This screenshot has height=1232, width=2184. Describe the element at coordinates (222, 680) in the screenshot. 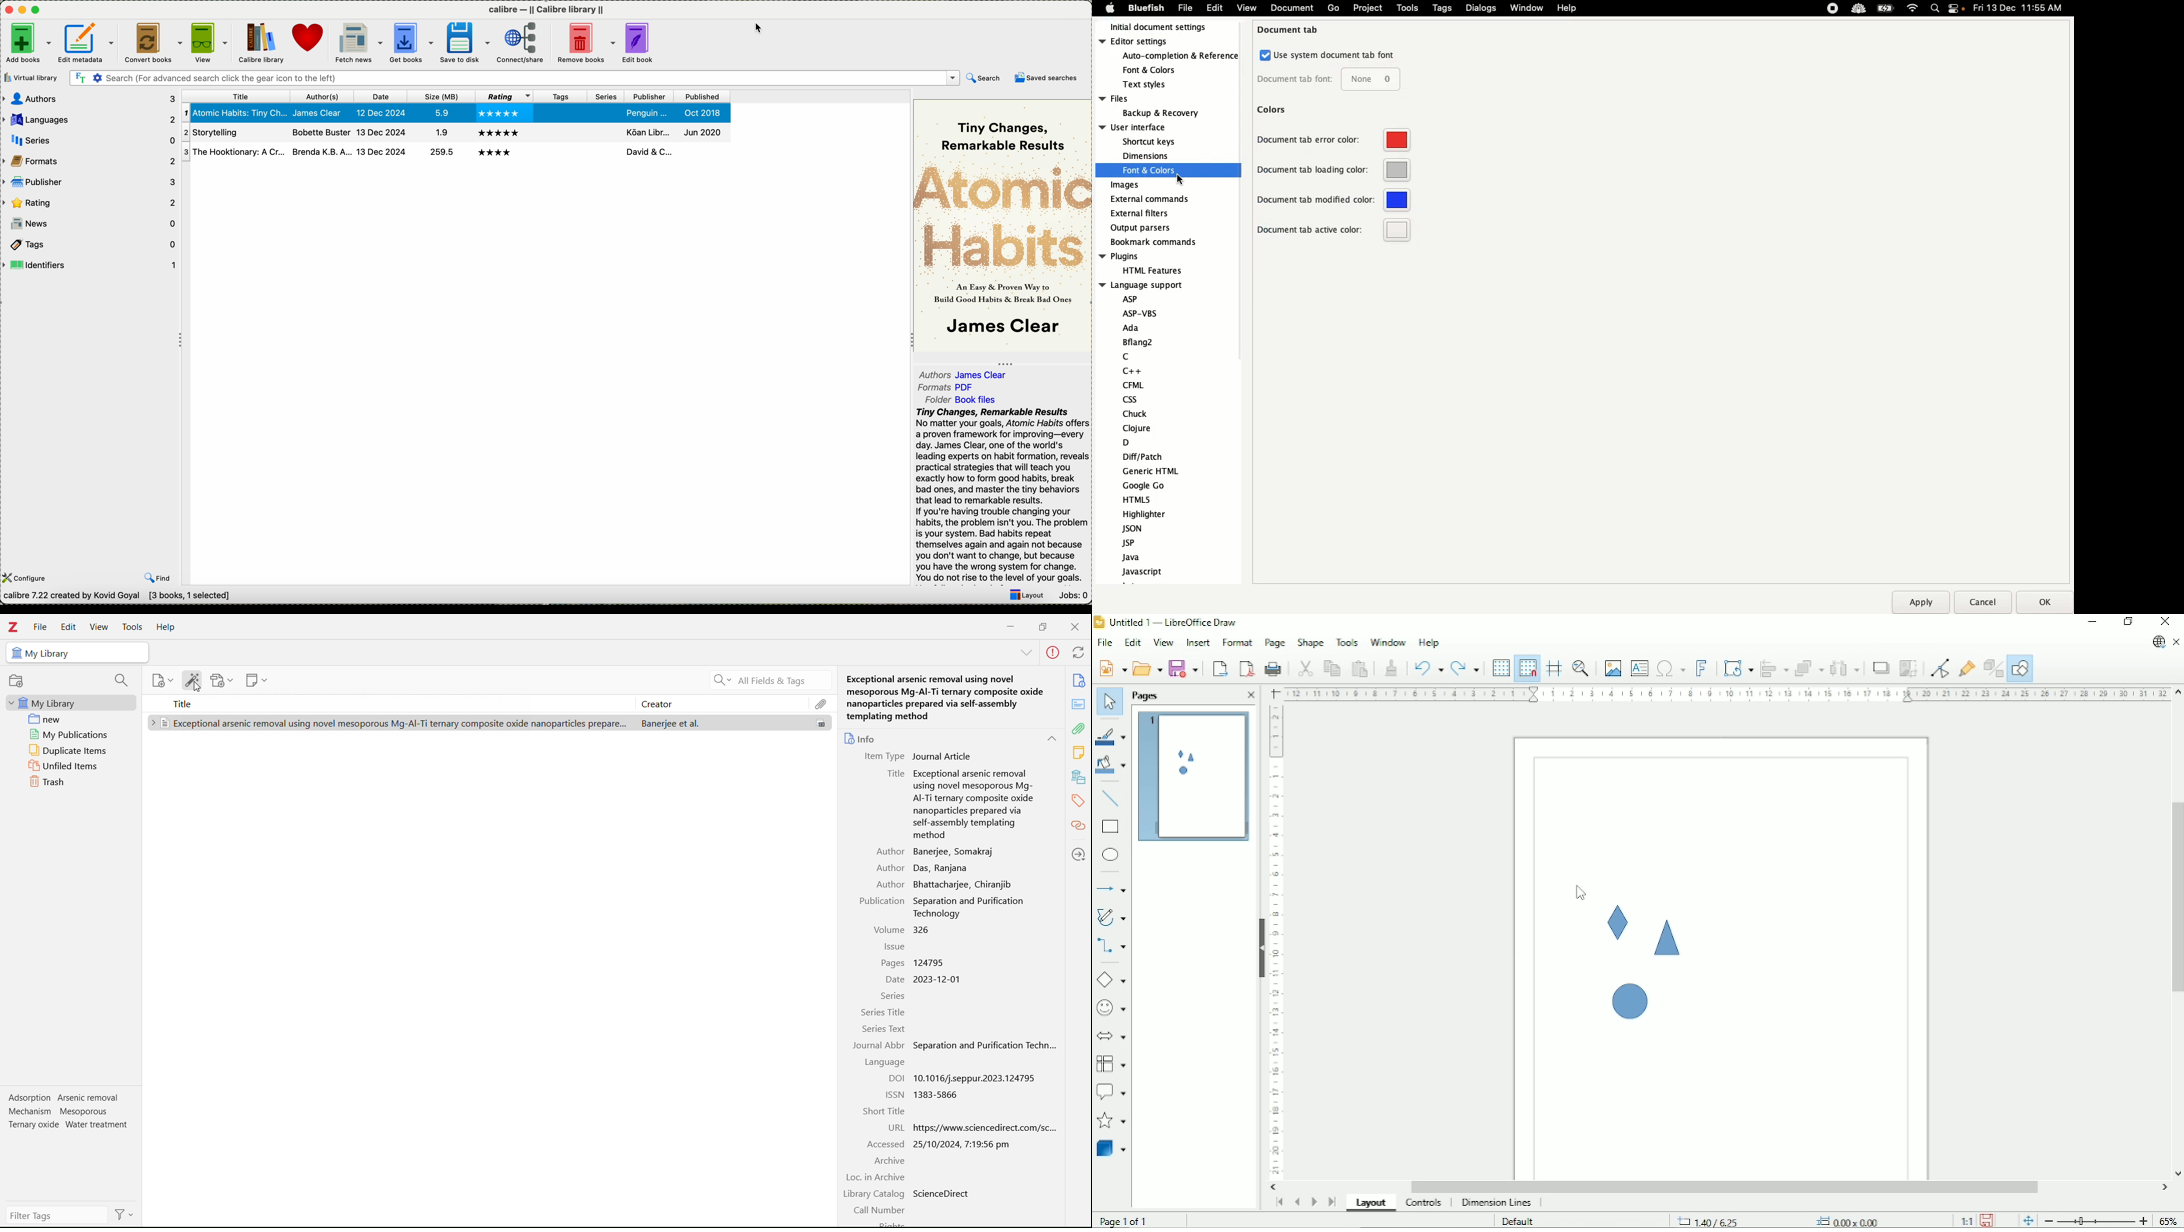

I see `add attachments` at that location.